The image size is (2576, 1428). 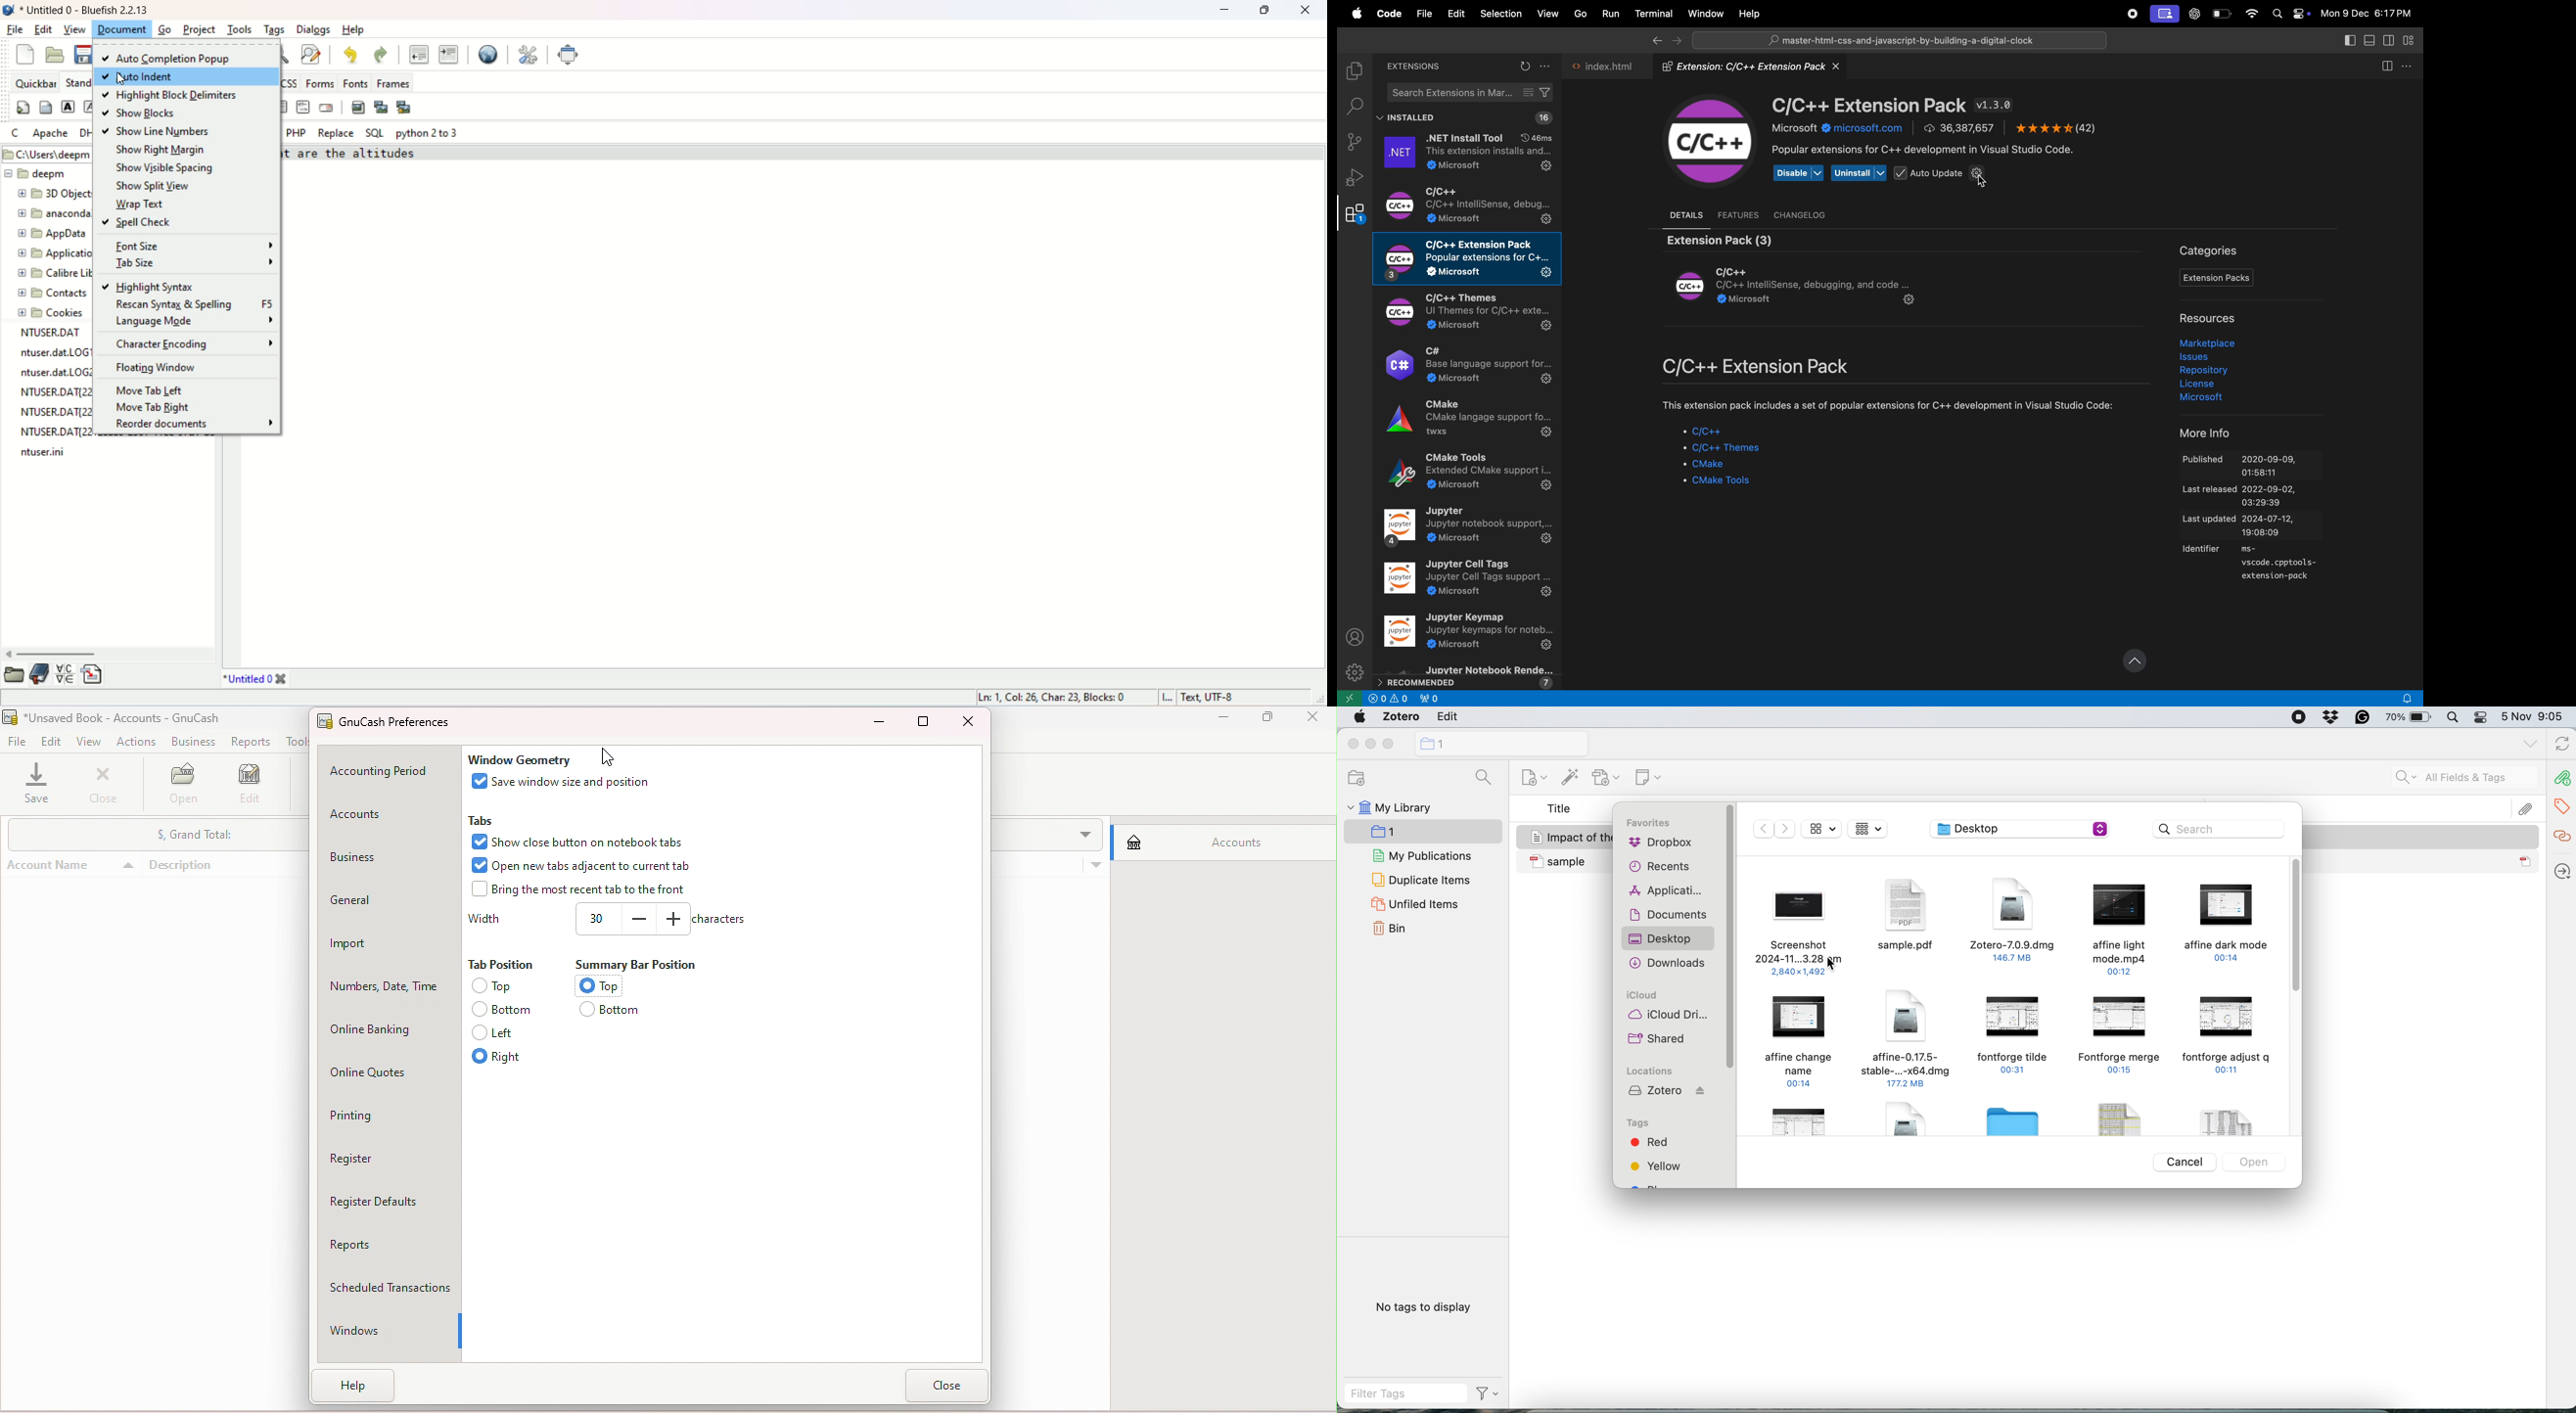 What do you see at coordinates (357, 156) in the screenshot?
I see `text` at bounding box center [357, 156].